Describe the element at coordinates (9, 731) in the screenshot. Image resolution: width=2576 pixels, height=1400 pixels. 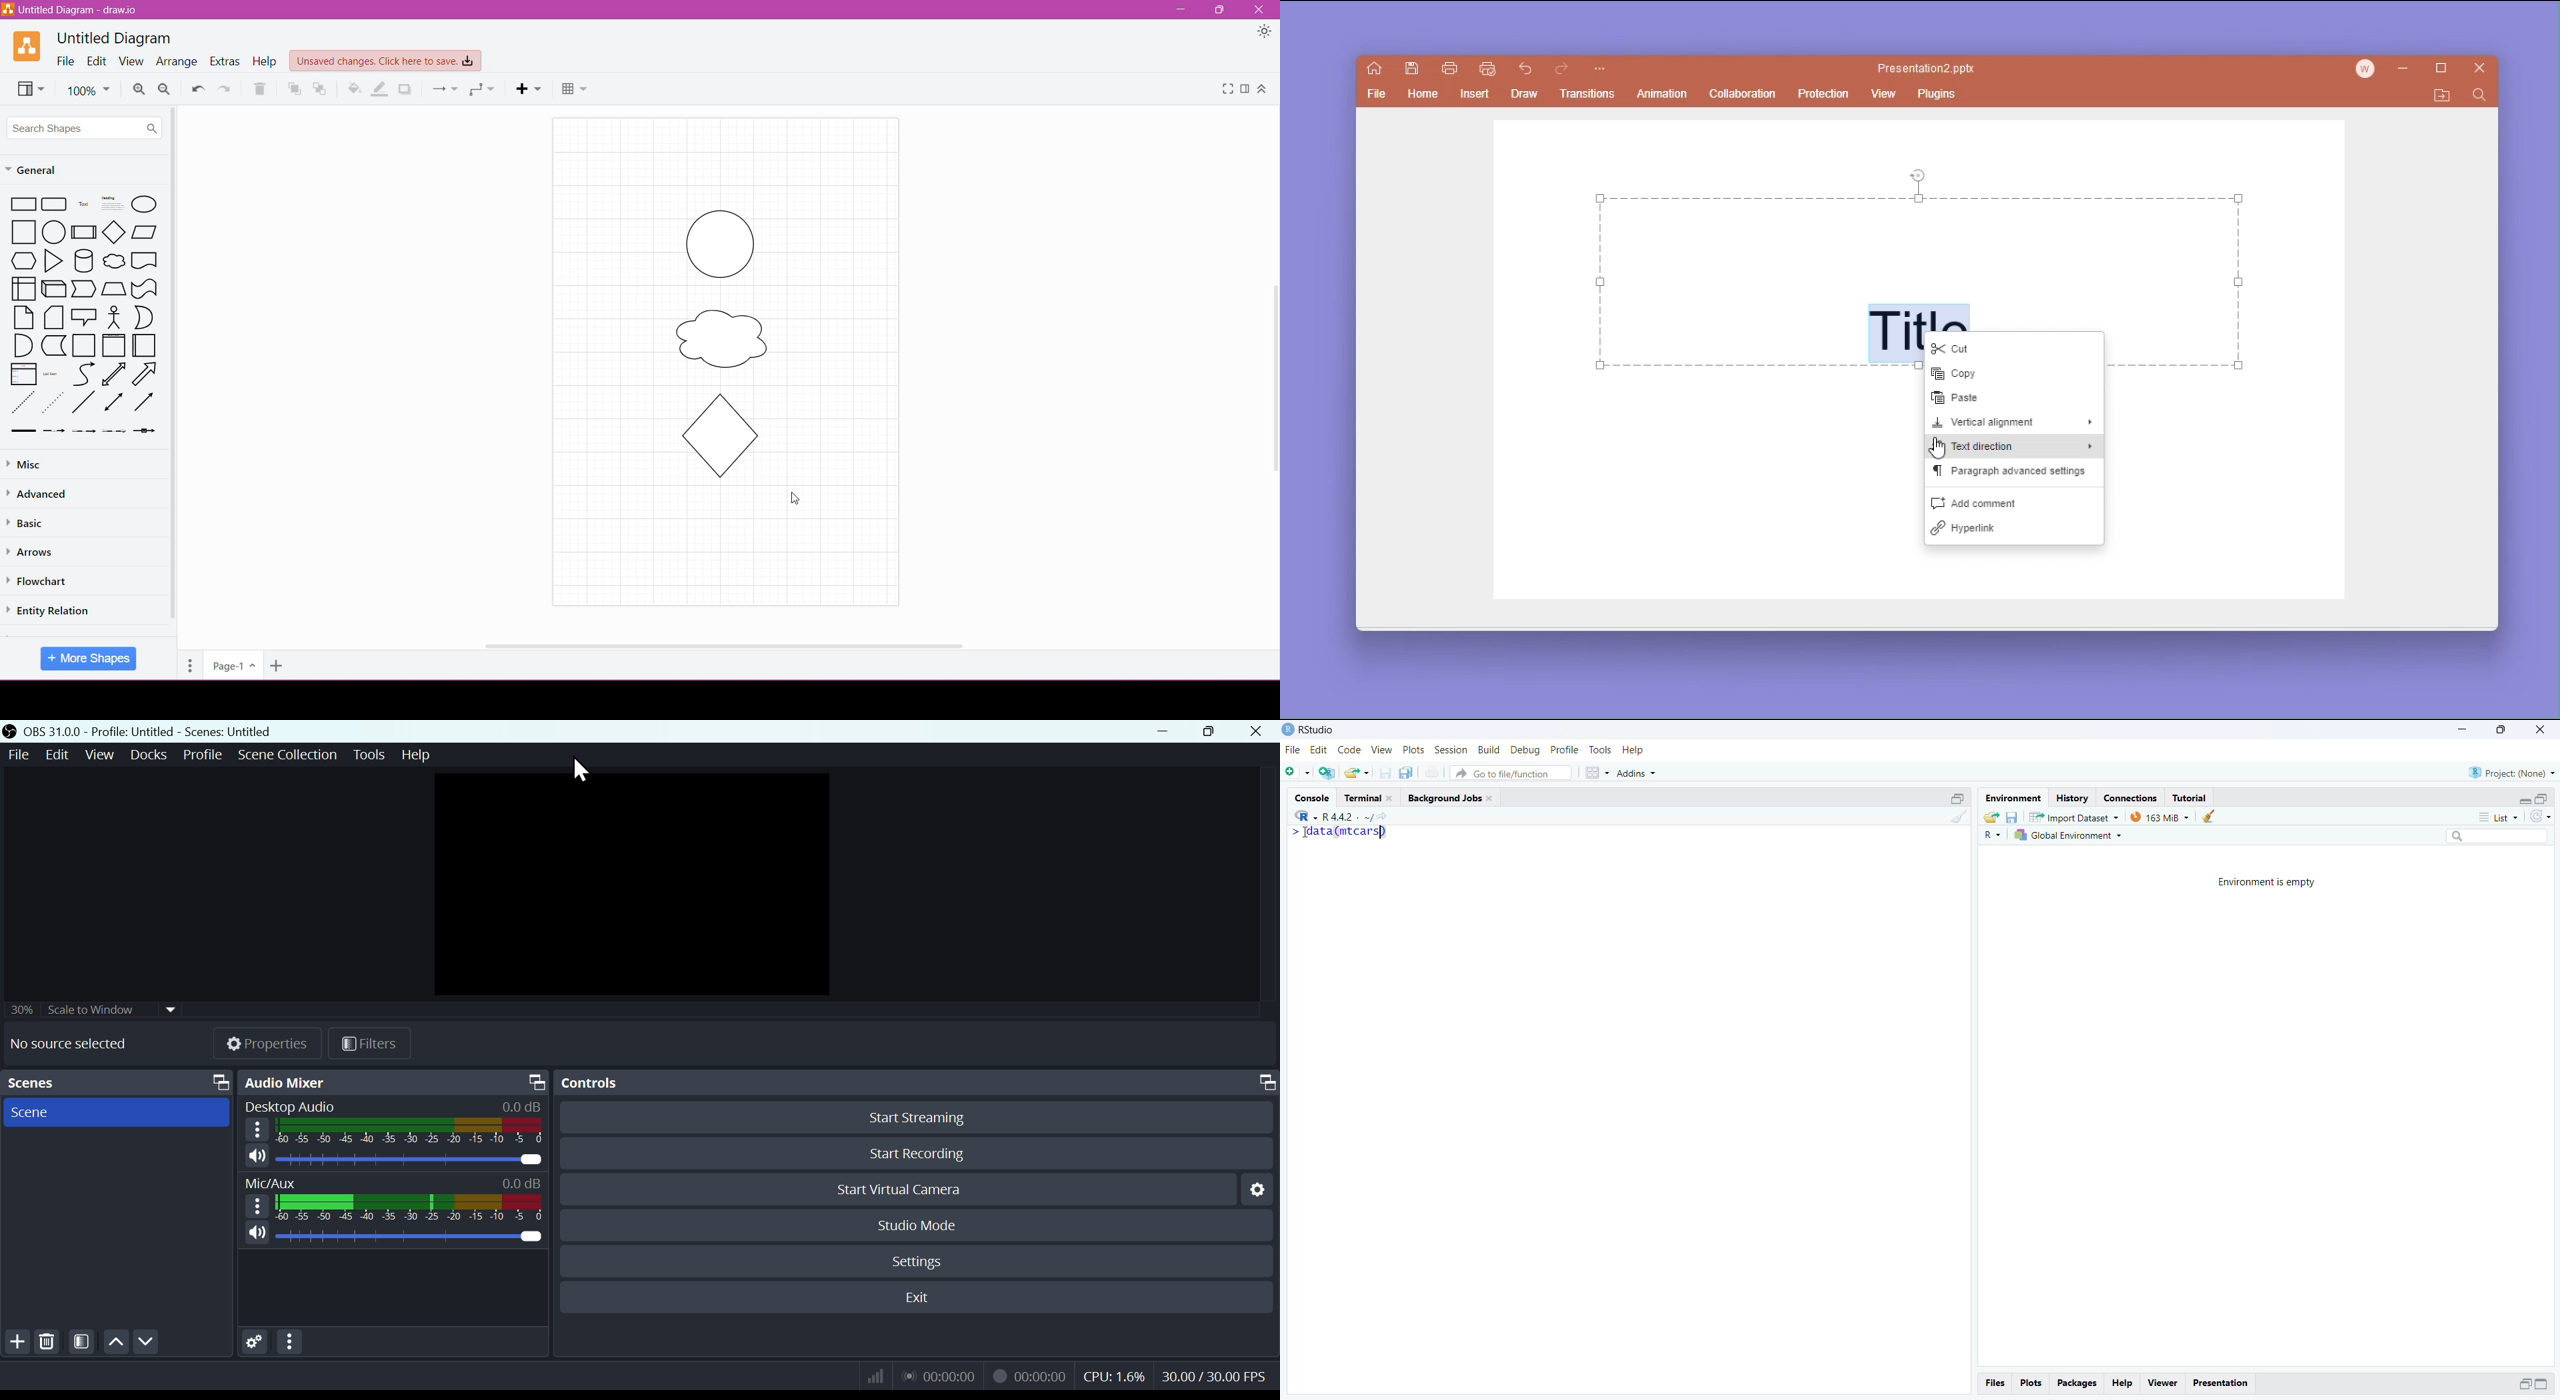
I see `OBS Studio Desktop icon` at that location.